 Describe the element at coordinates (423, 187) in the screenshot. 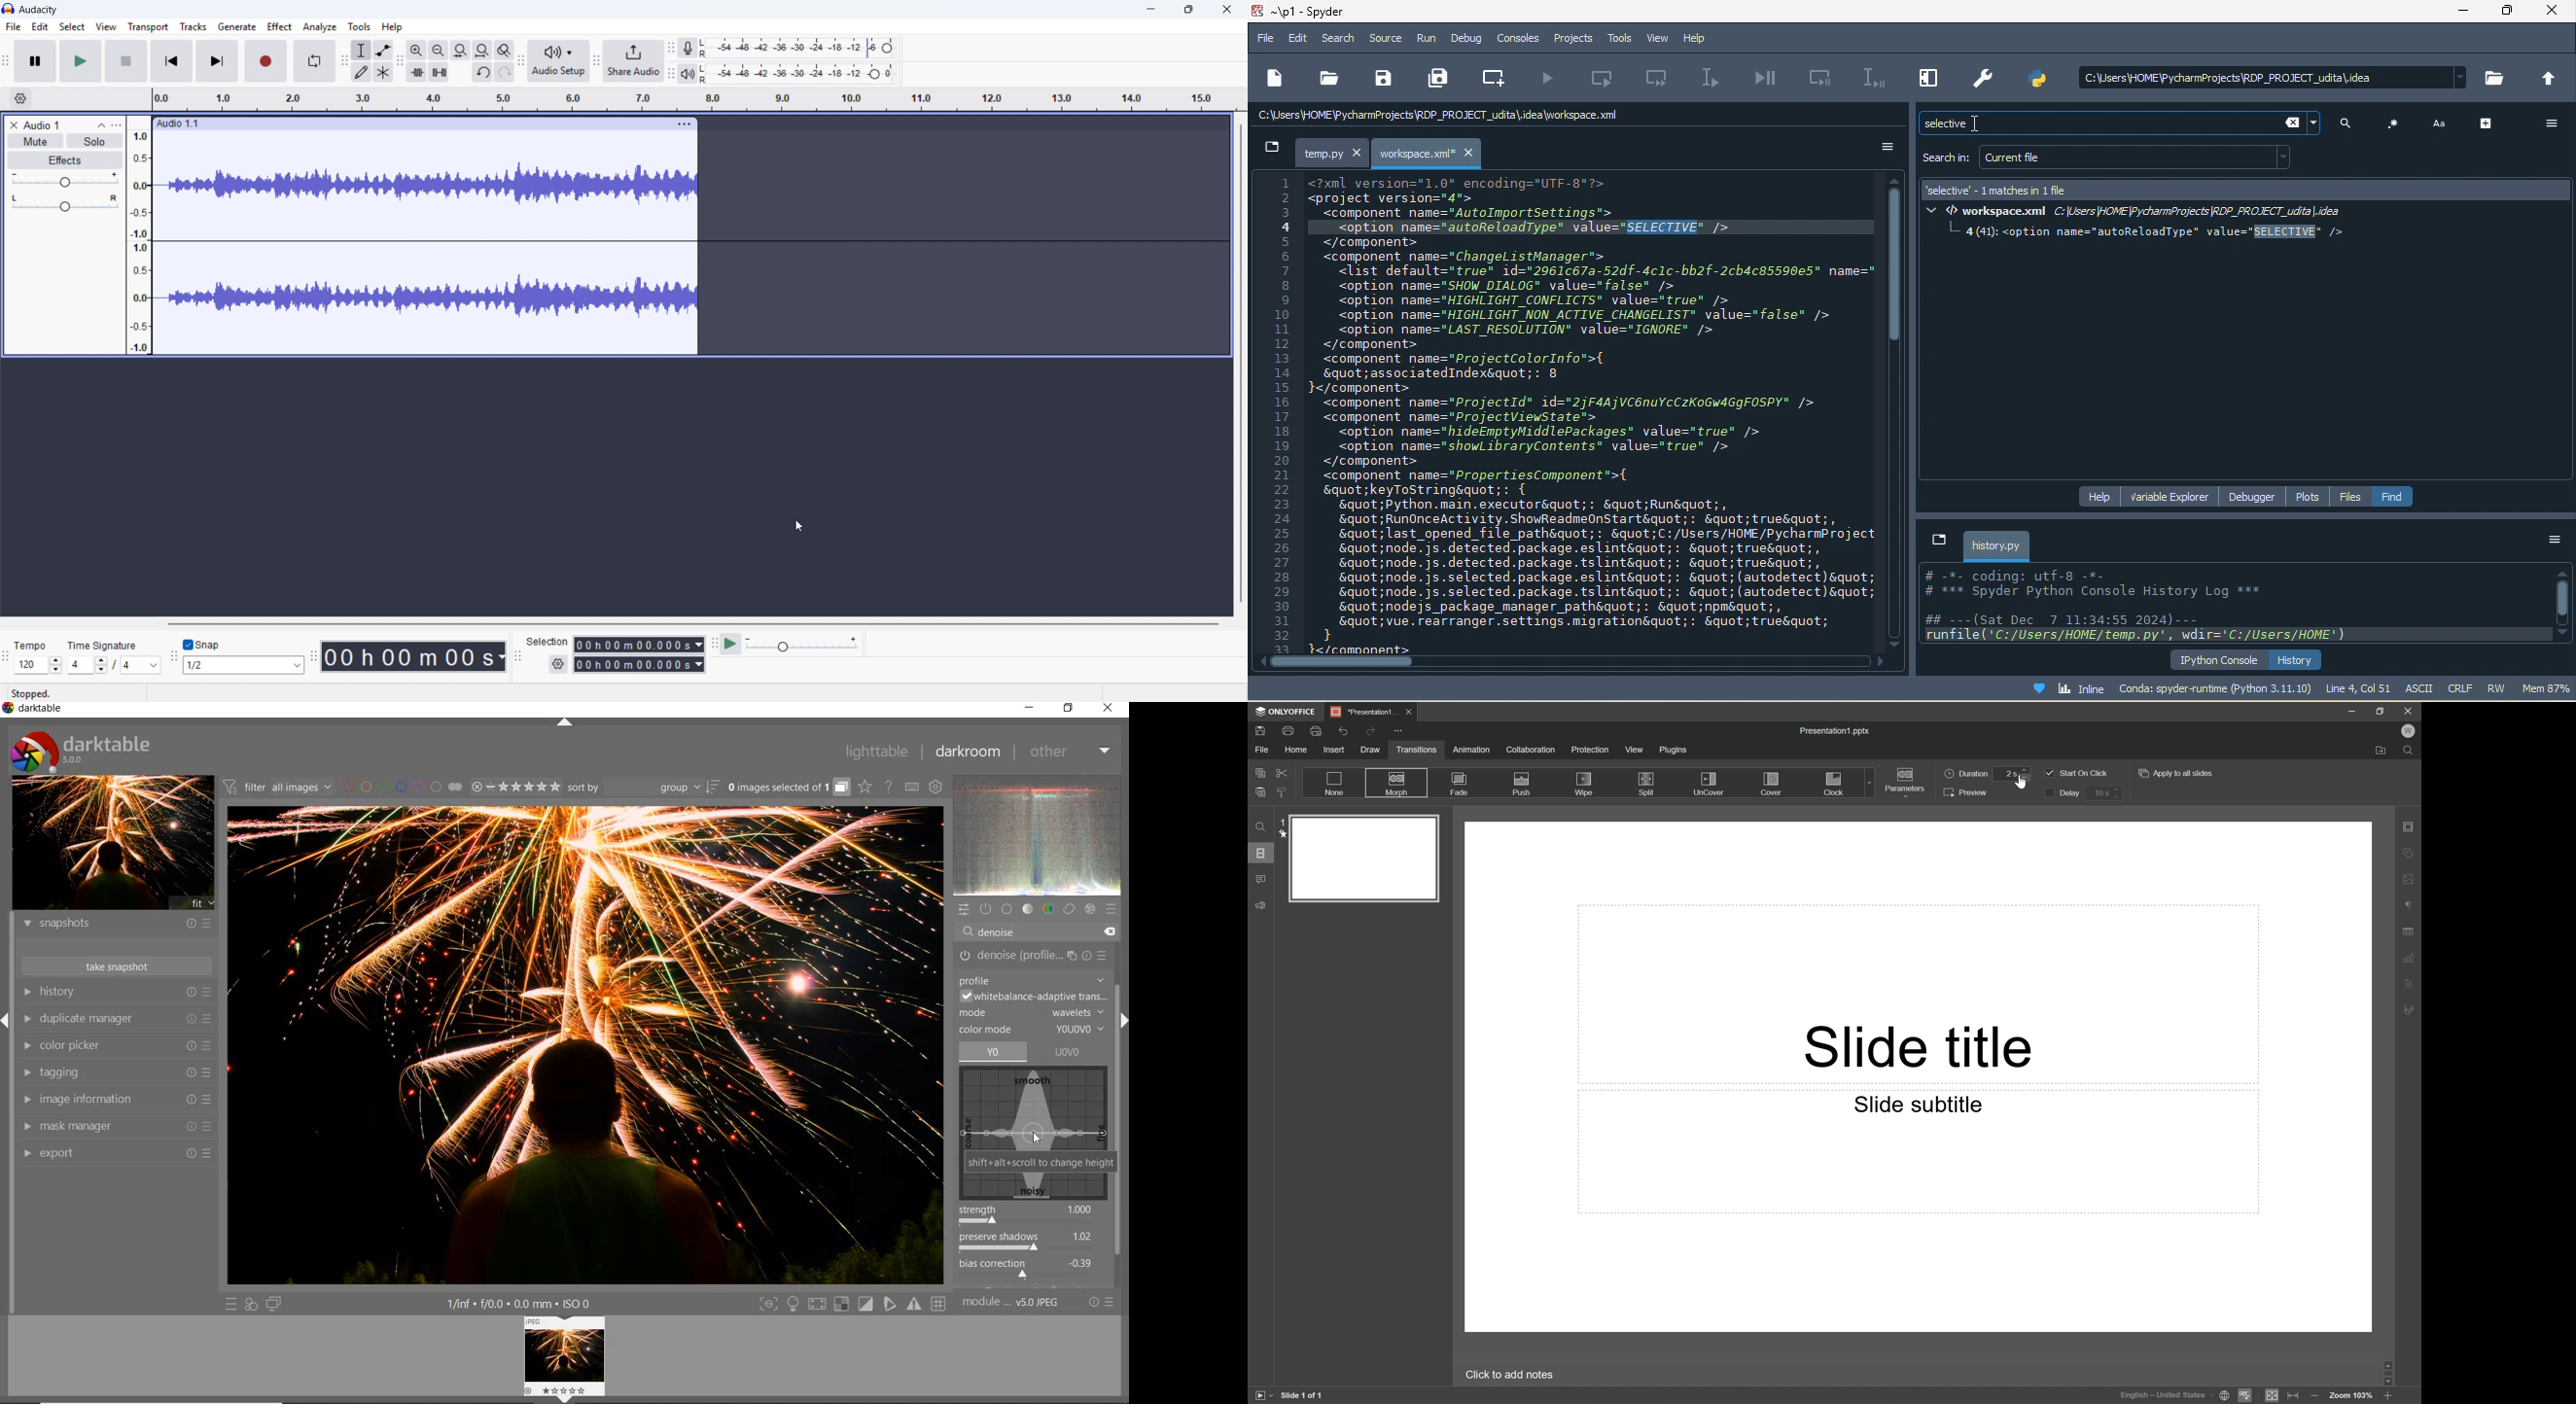

I see `Track waveform` at that location.